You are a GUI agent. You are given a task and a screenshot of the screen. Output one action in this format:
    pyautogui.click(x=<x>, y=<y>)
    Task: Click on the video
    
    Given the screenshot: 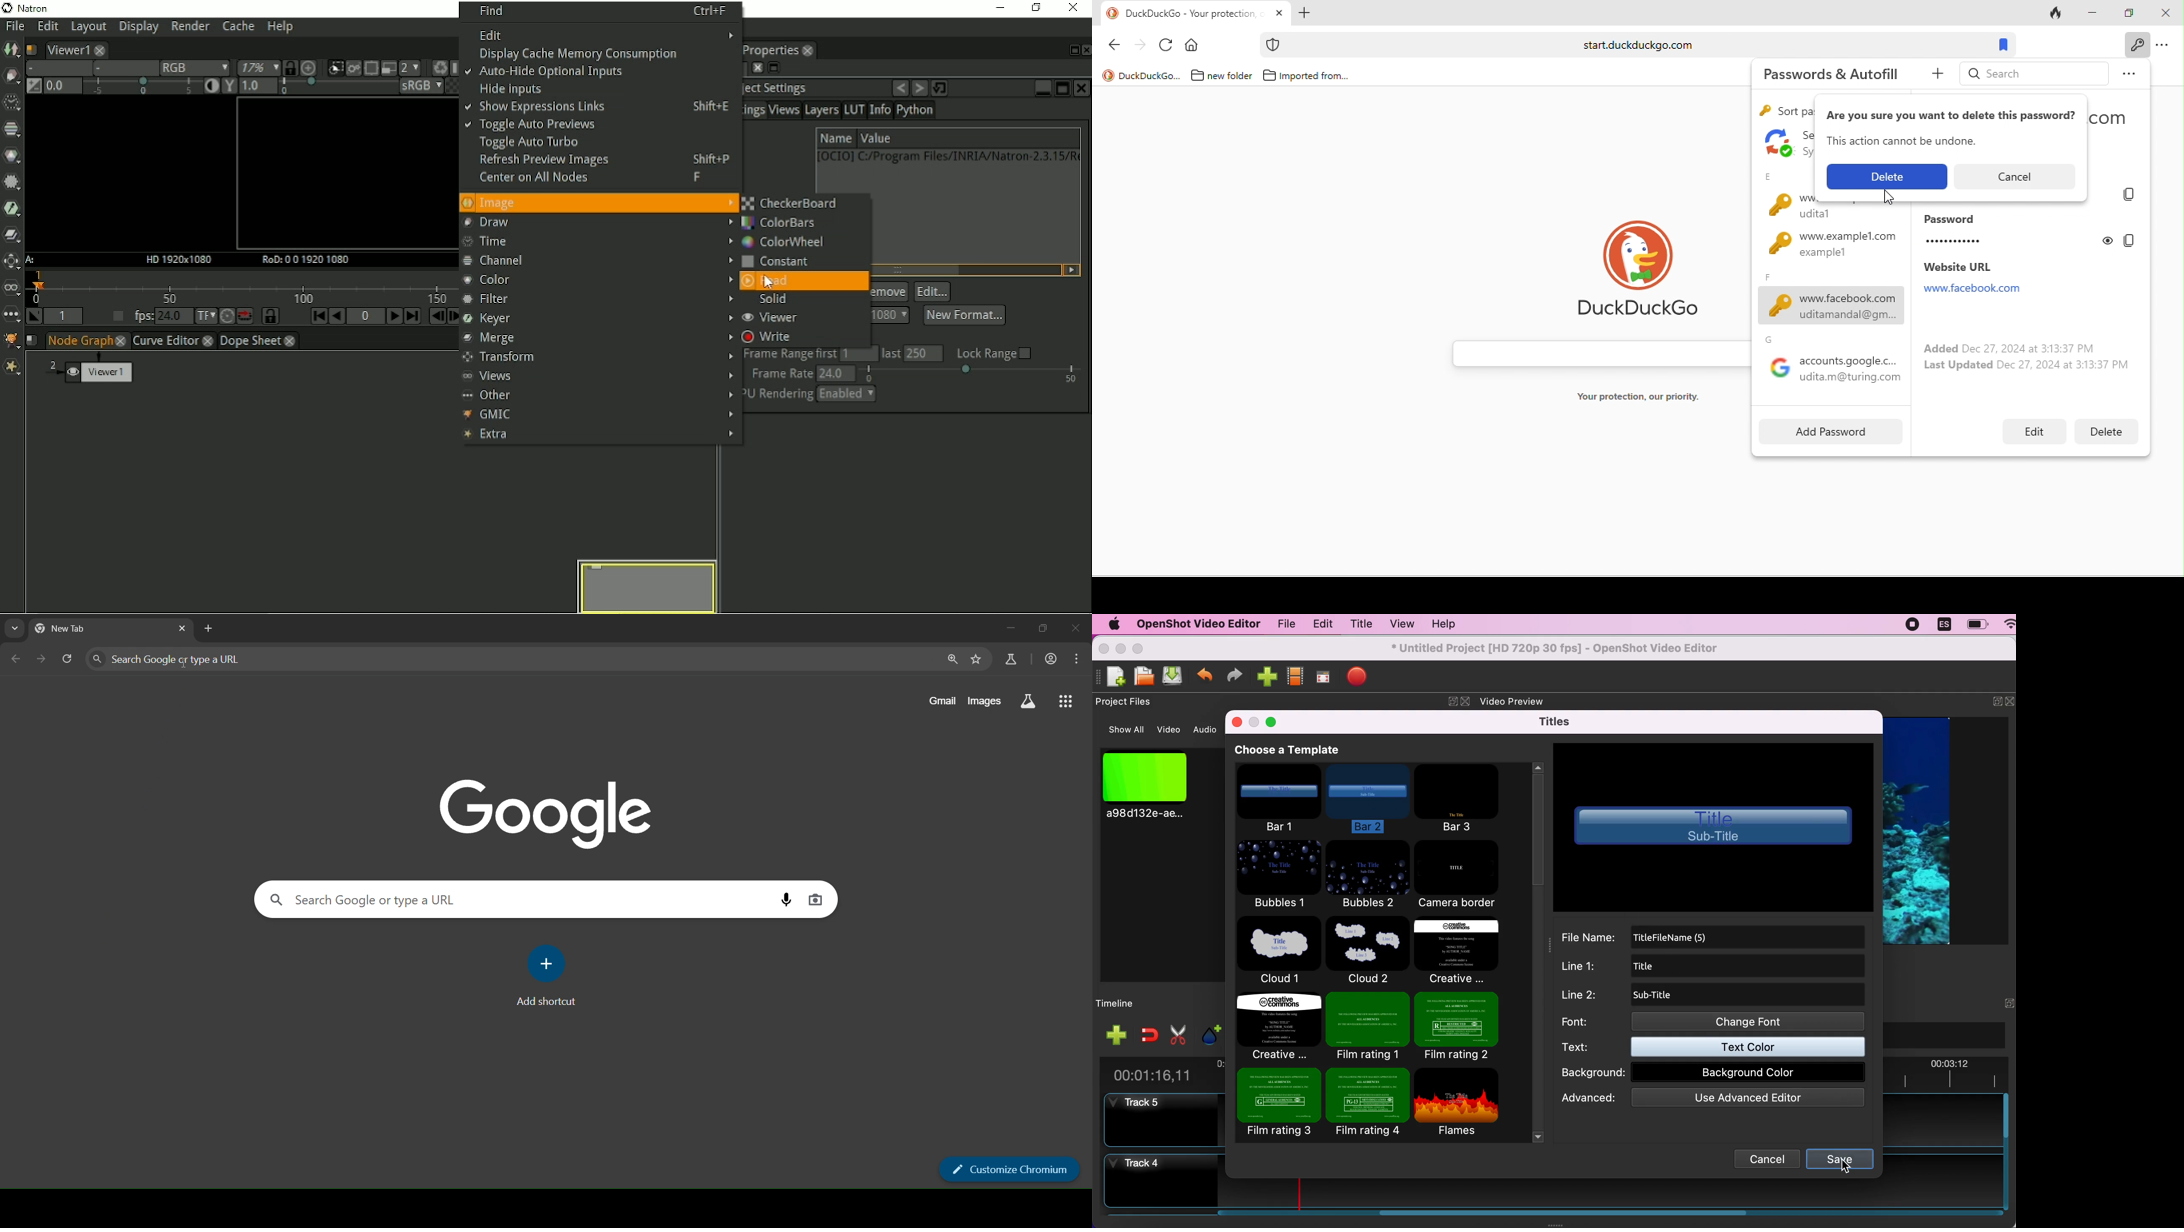 What is the action you would take?
    pyautogui.click(x=1170, y=728)
    